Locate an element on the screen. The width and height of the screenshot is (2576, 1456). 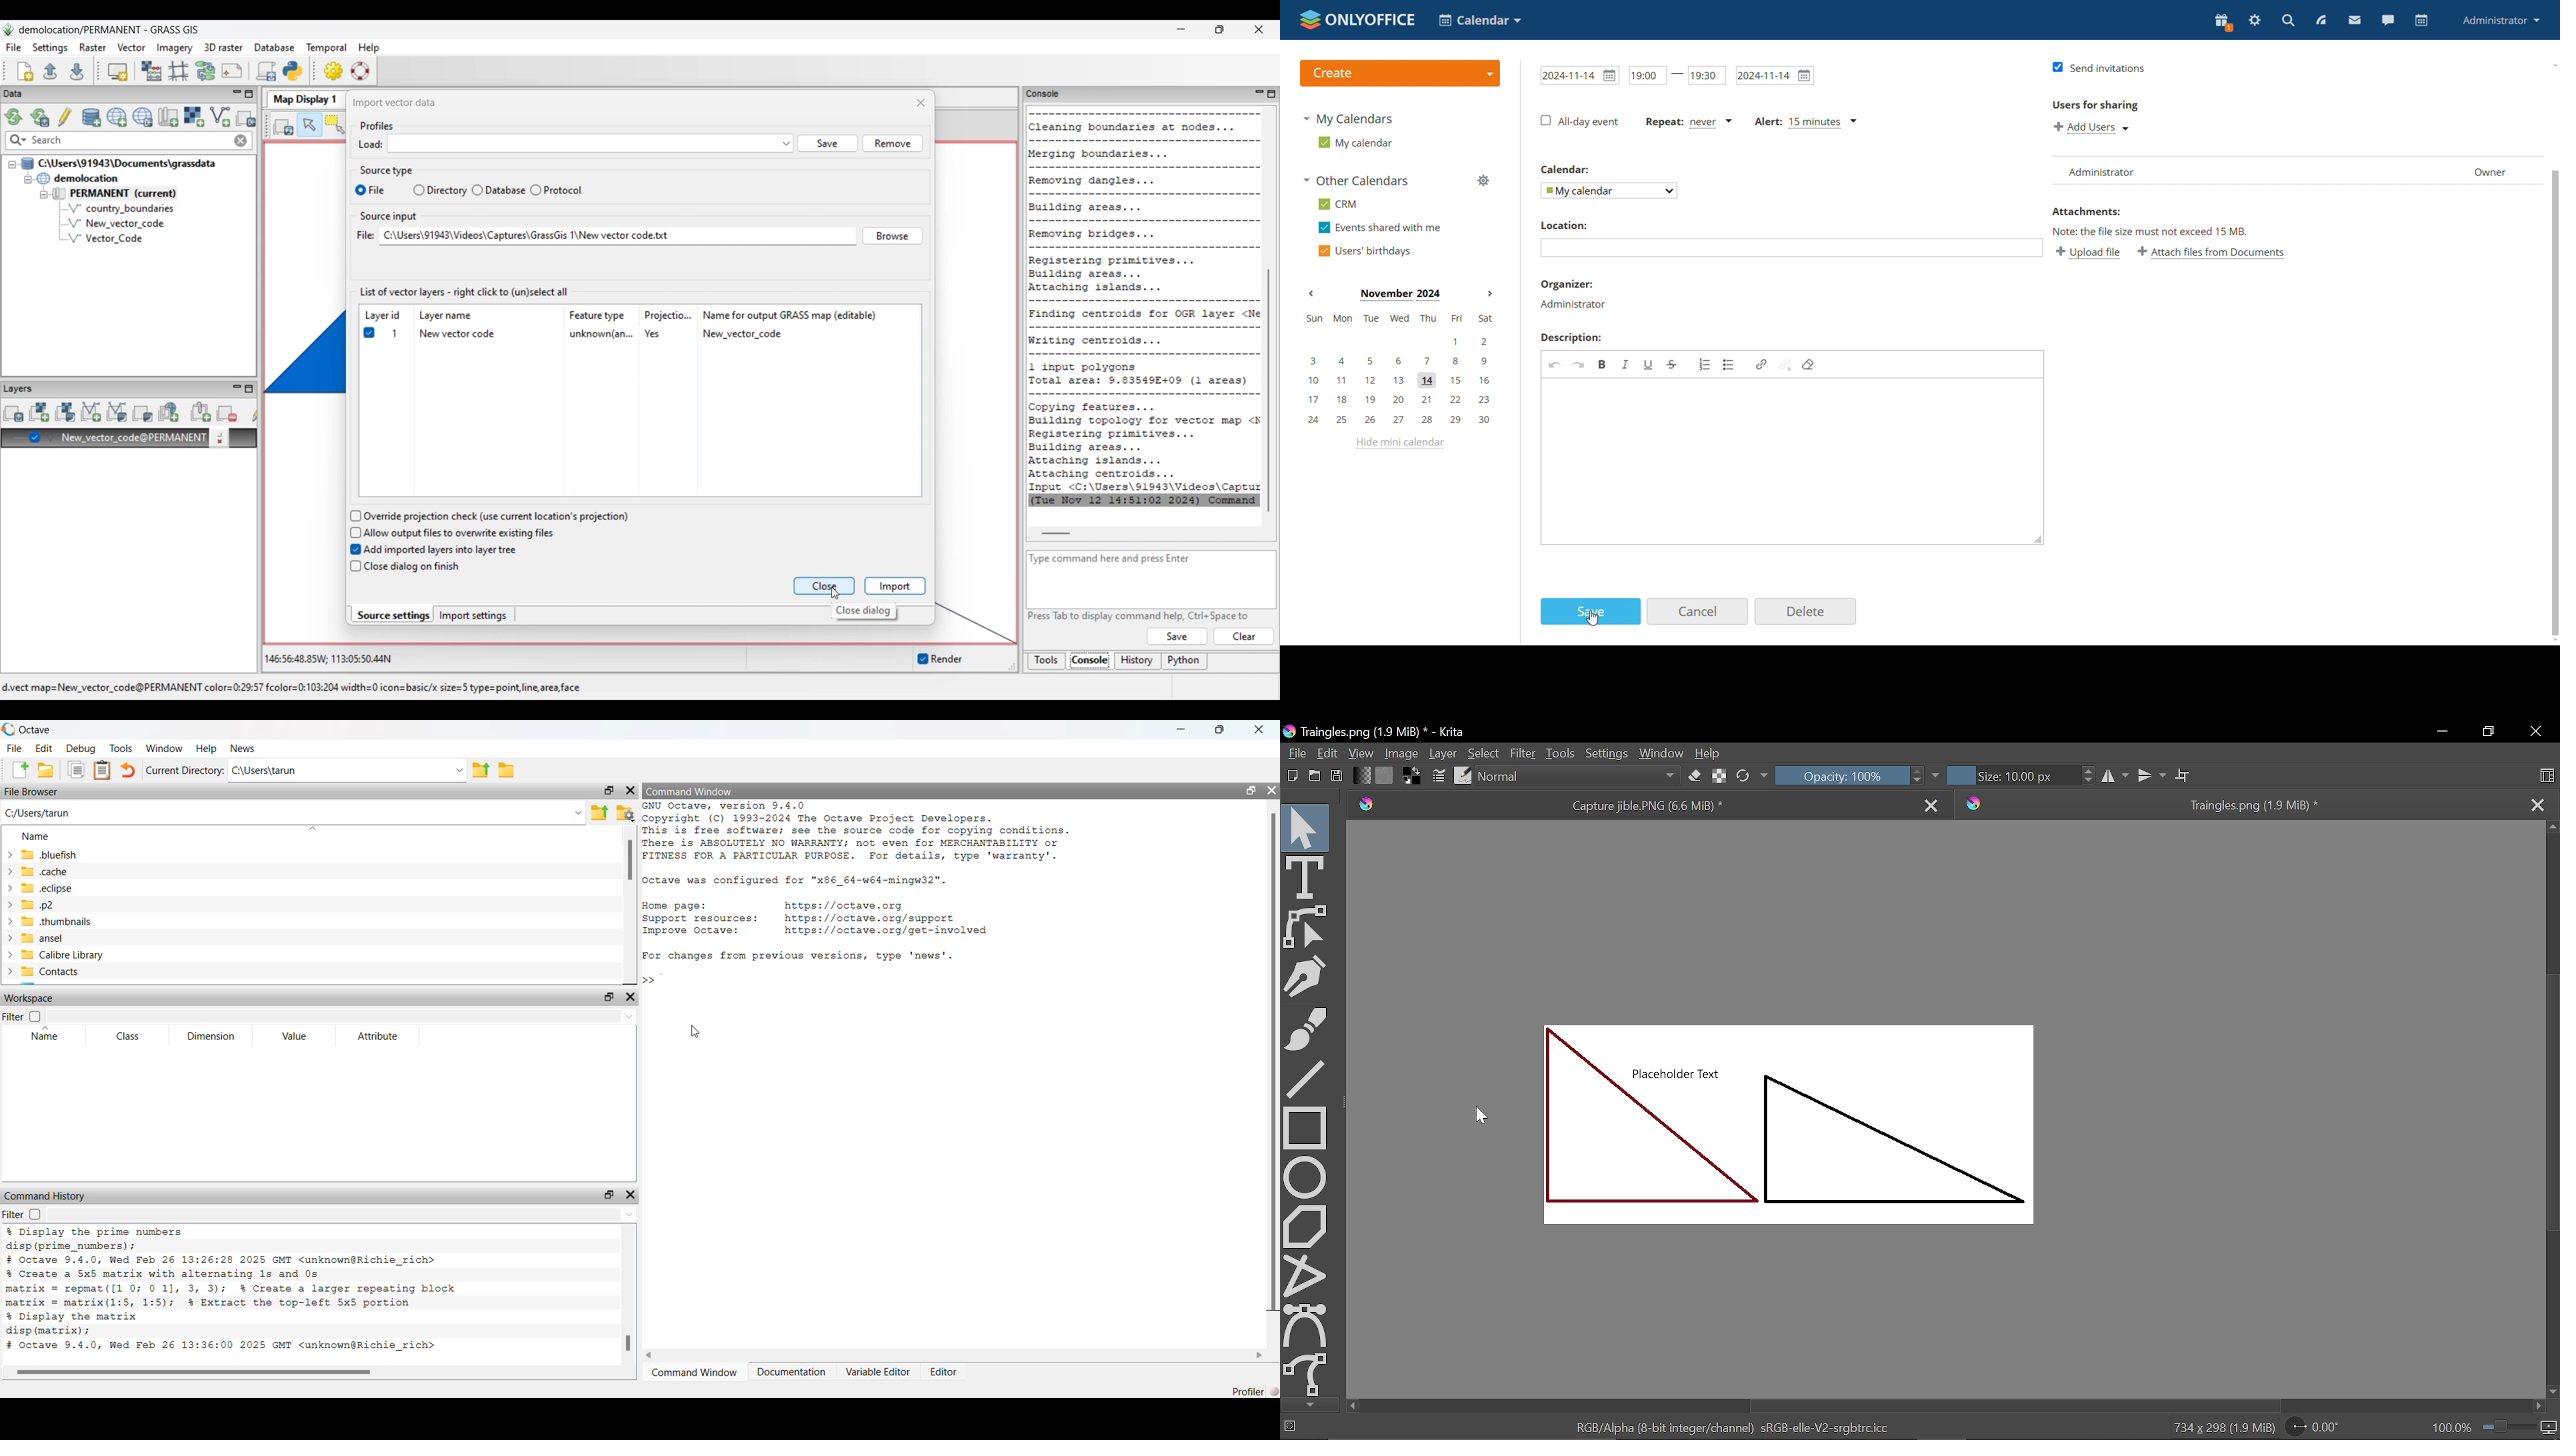
present is located at coordinates (2222, 22).